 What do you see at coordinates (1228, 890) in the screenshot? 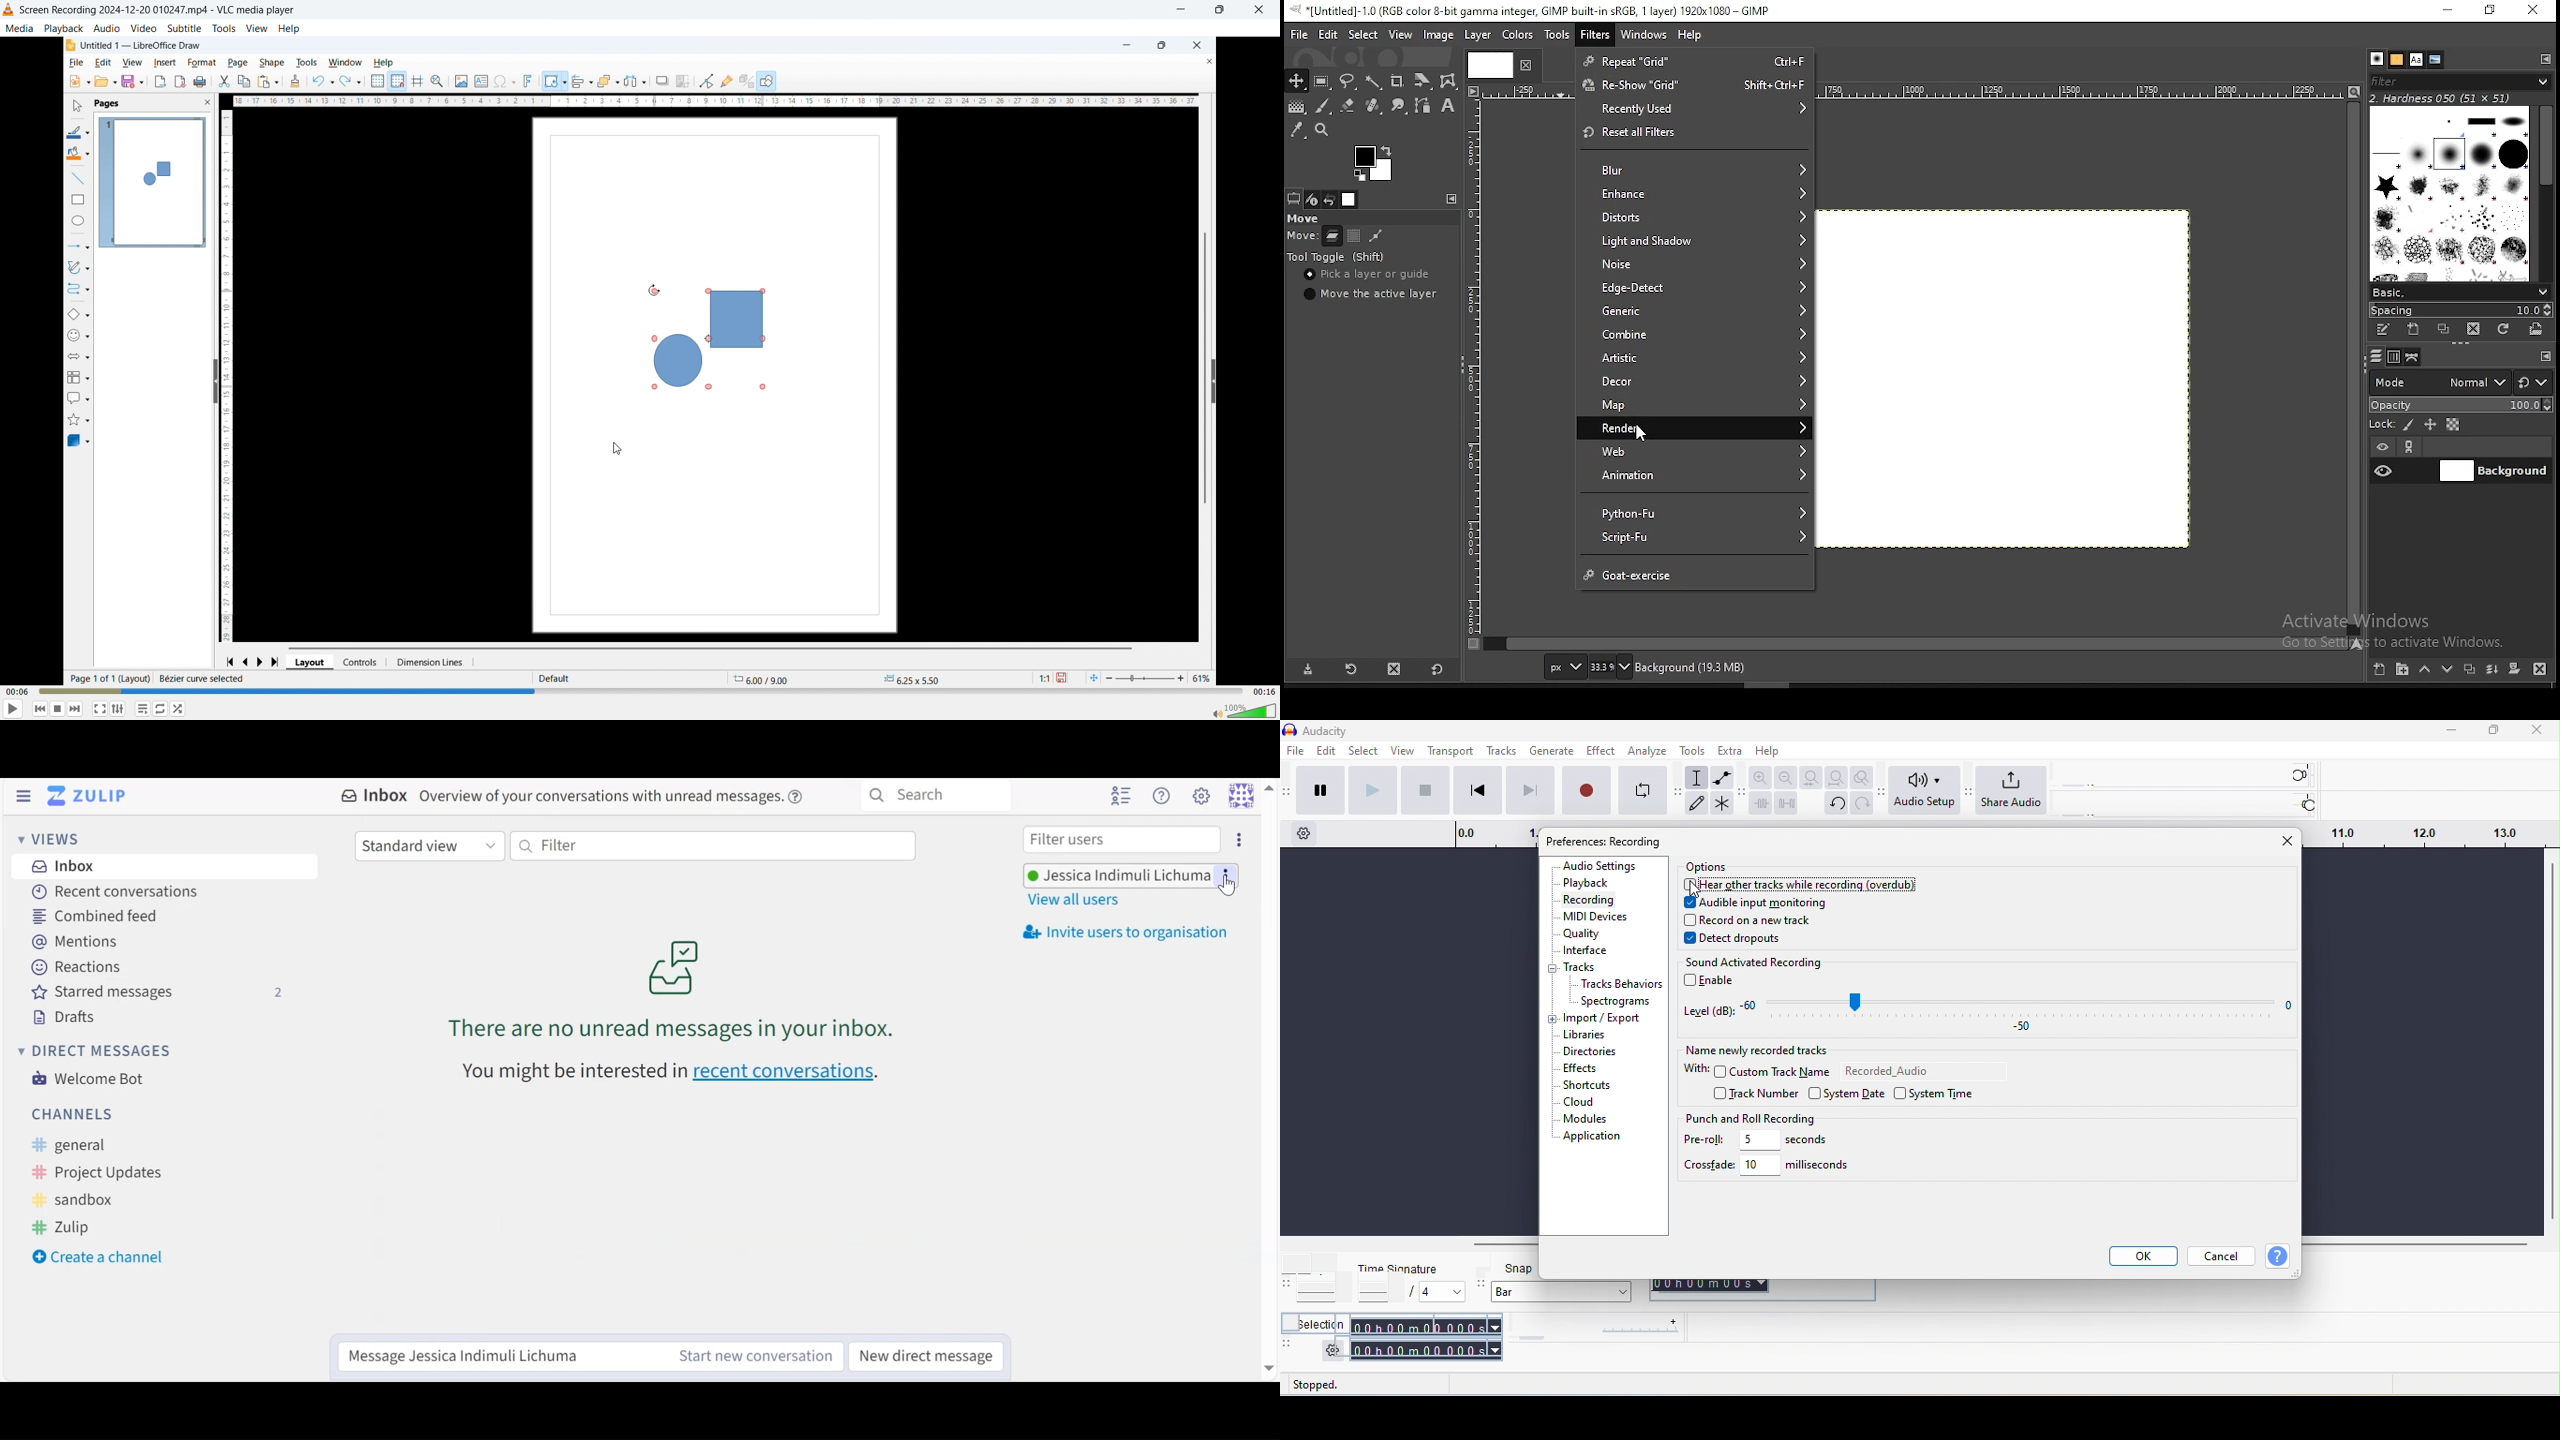
I see `Cursor` at bounding box center [1228, 890].